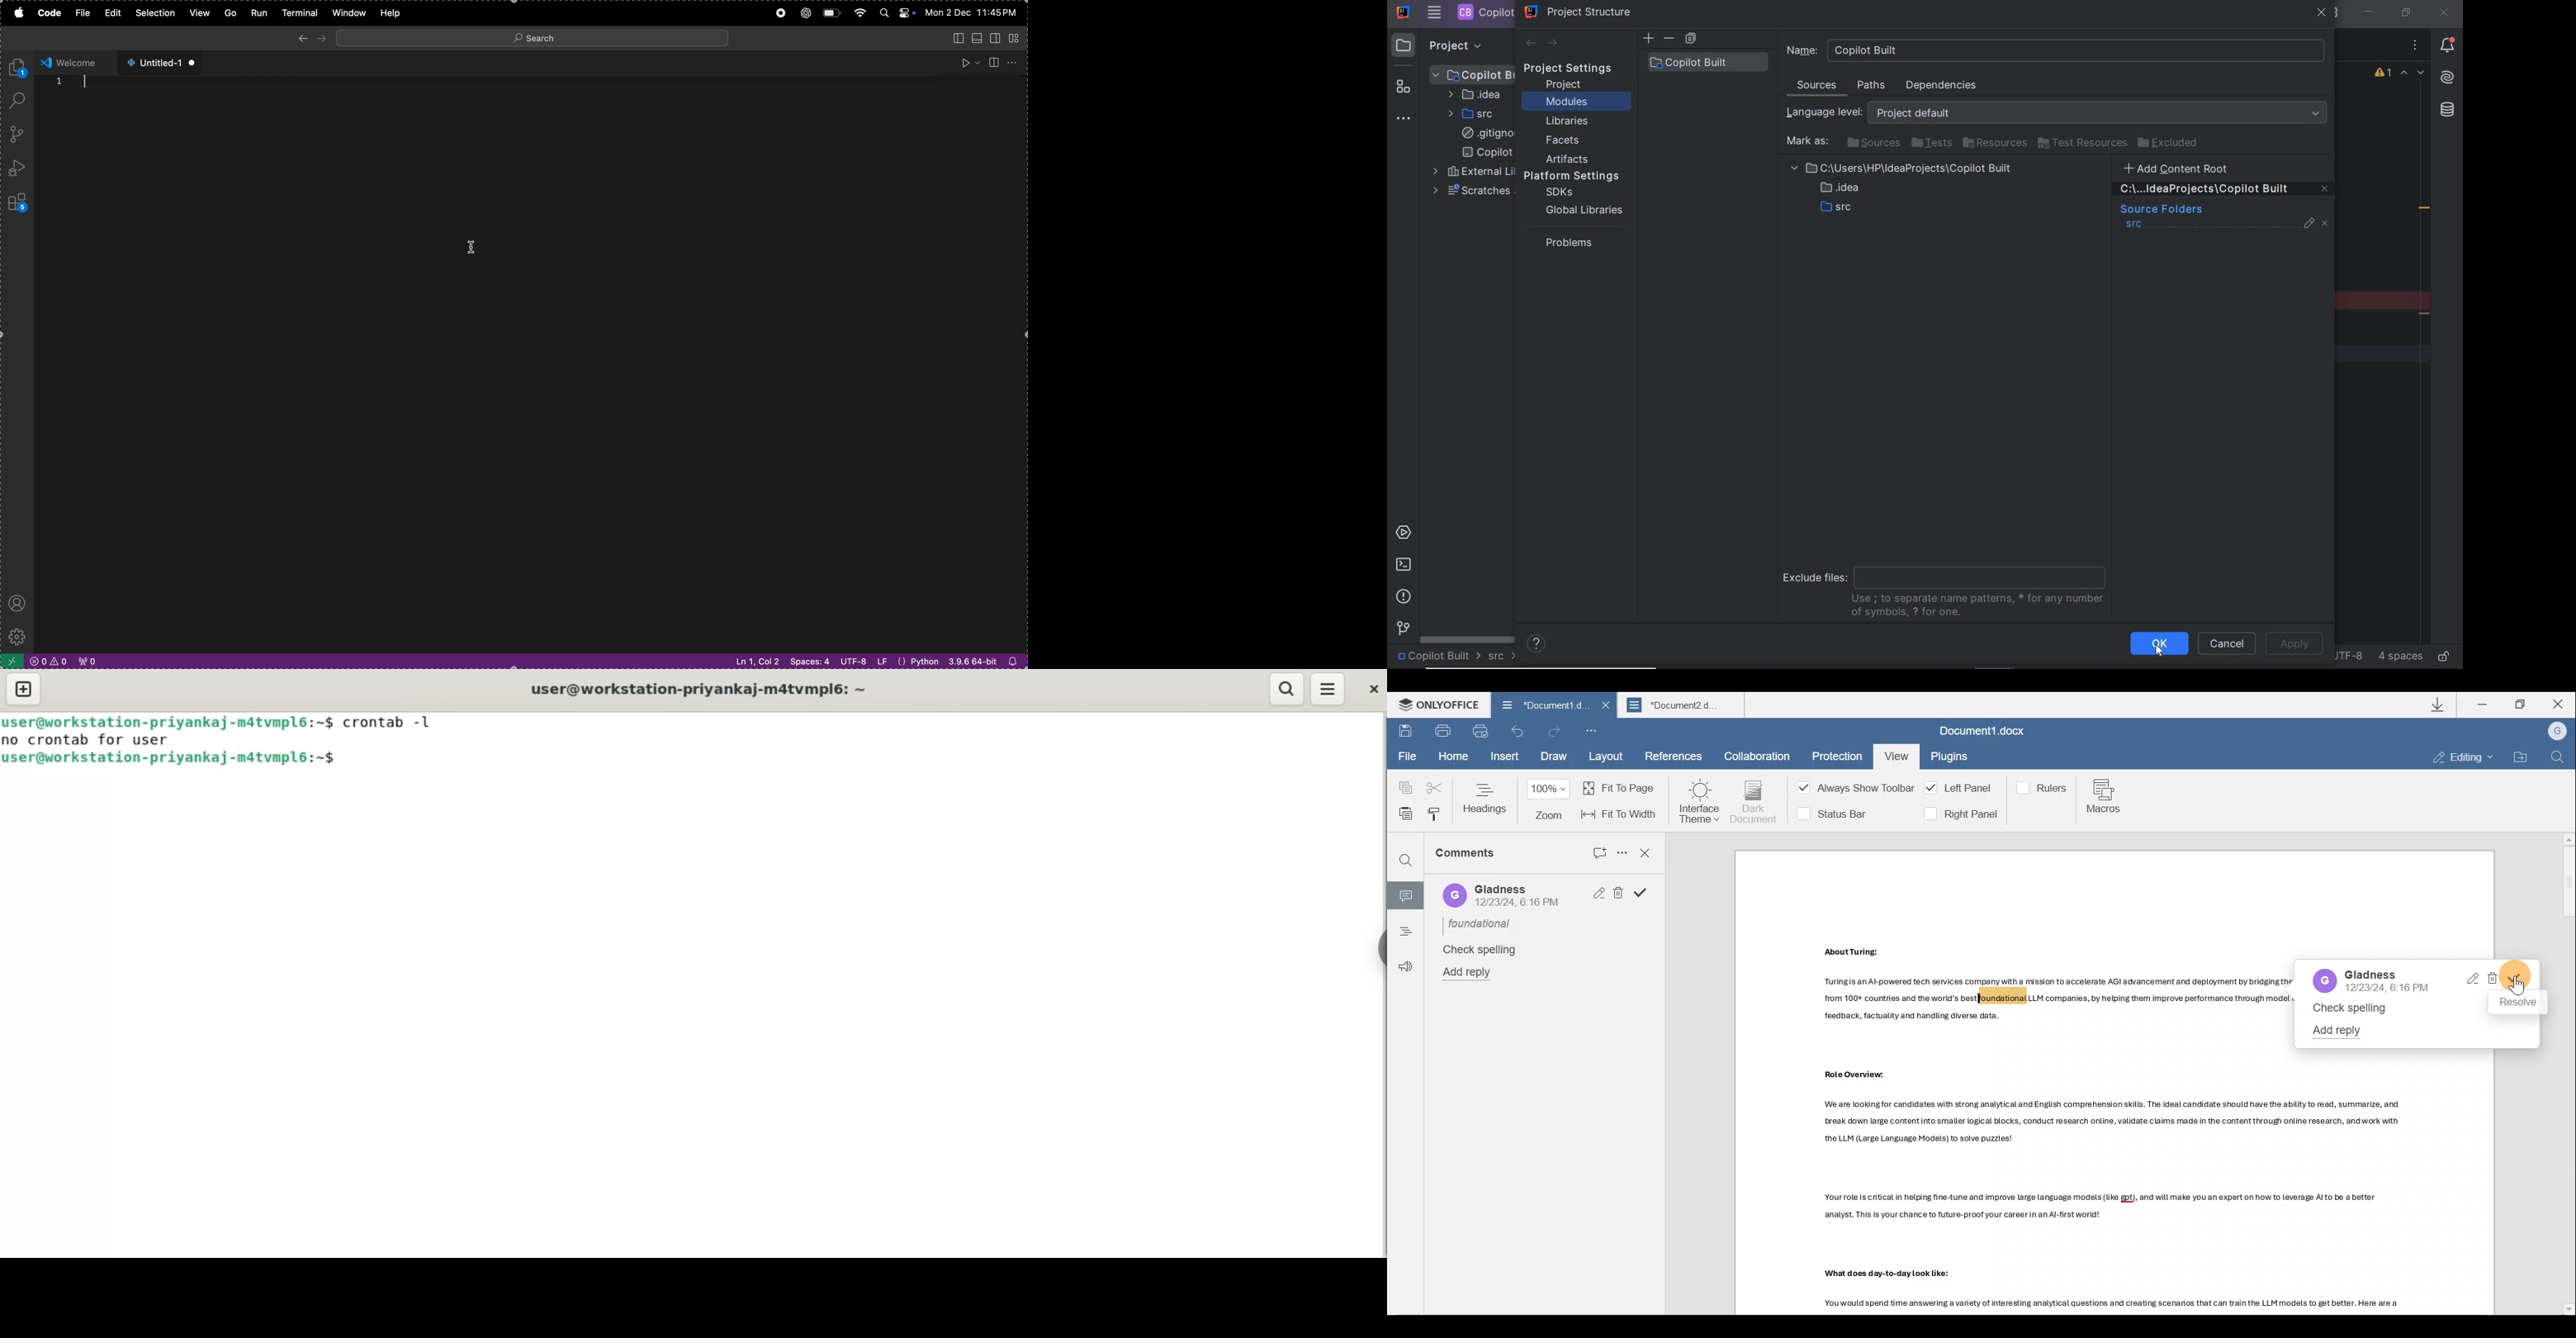  I want to click on check spelling, so click(2352, 1009).